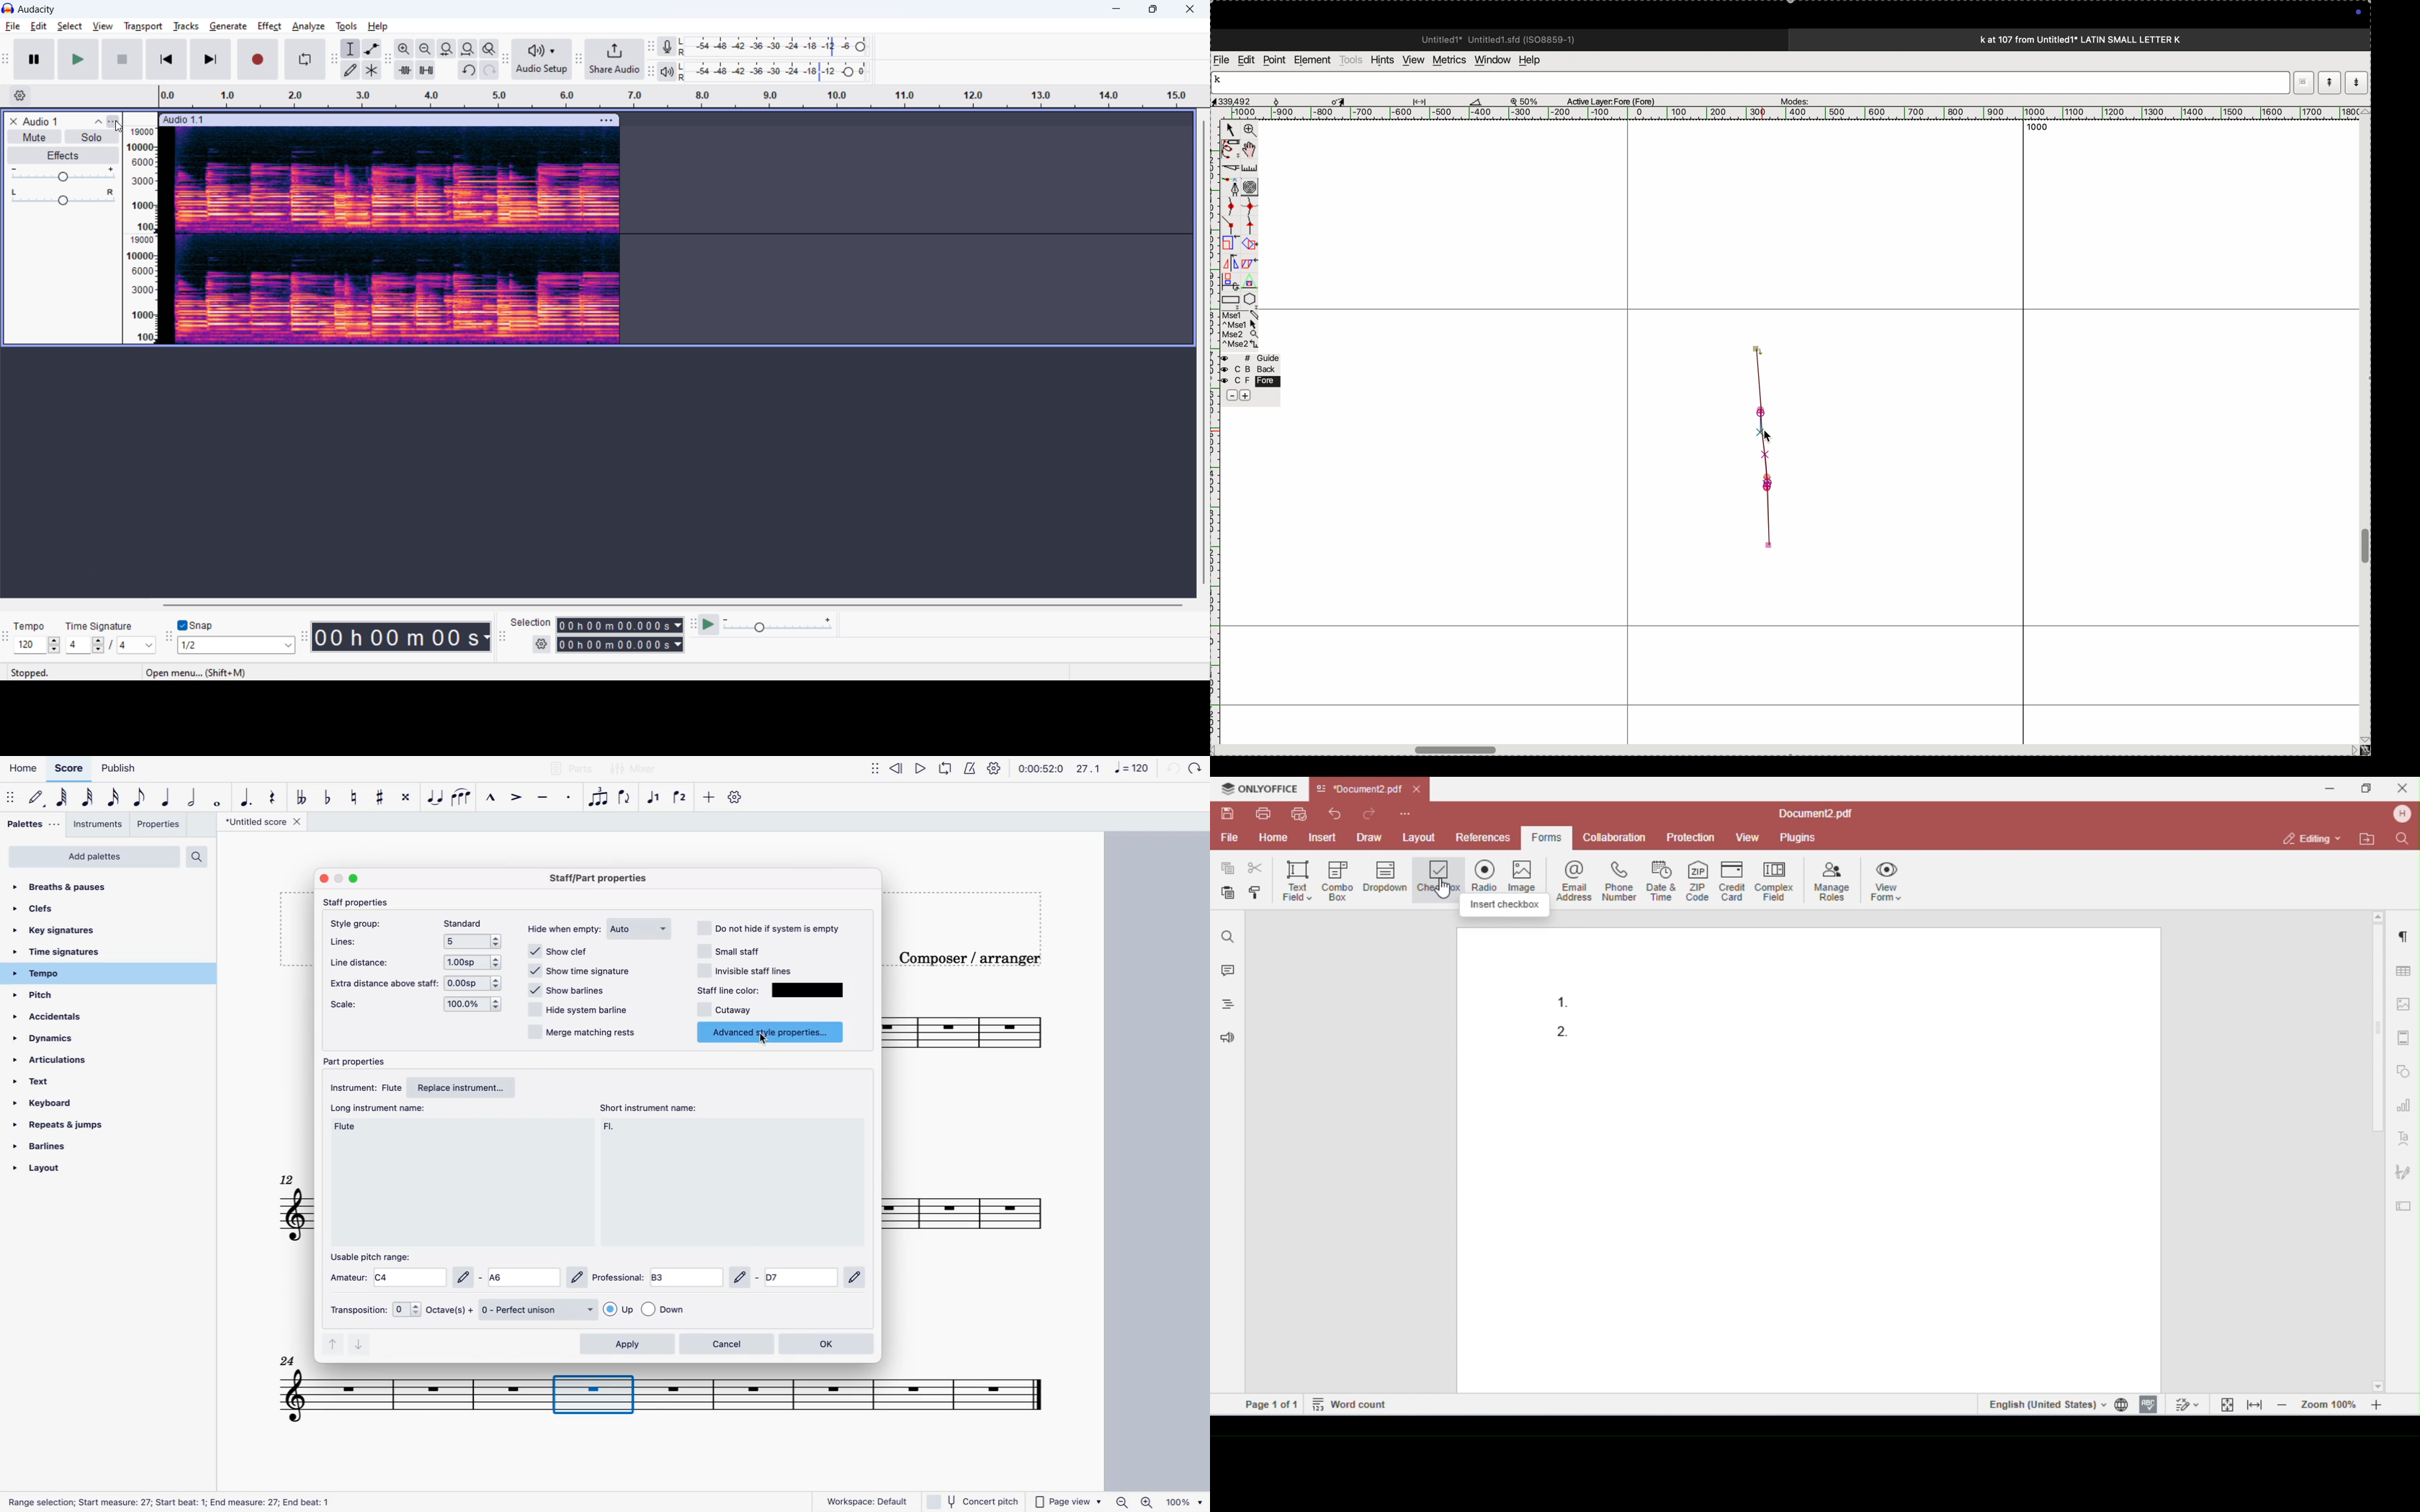  What do you see at coordinates (68, 1061) in the screenshot?
I see `articulations` at bounding box center [68, 1061].